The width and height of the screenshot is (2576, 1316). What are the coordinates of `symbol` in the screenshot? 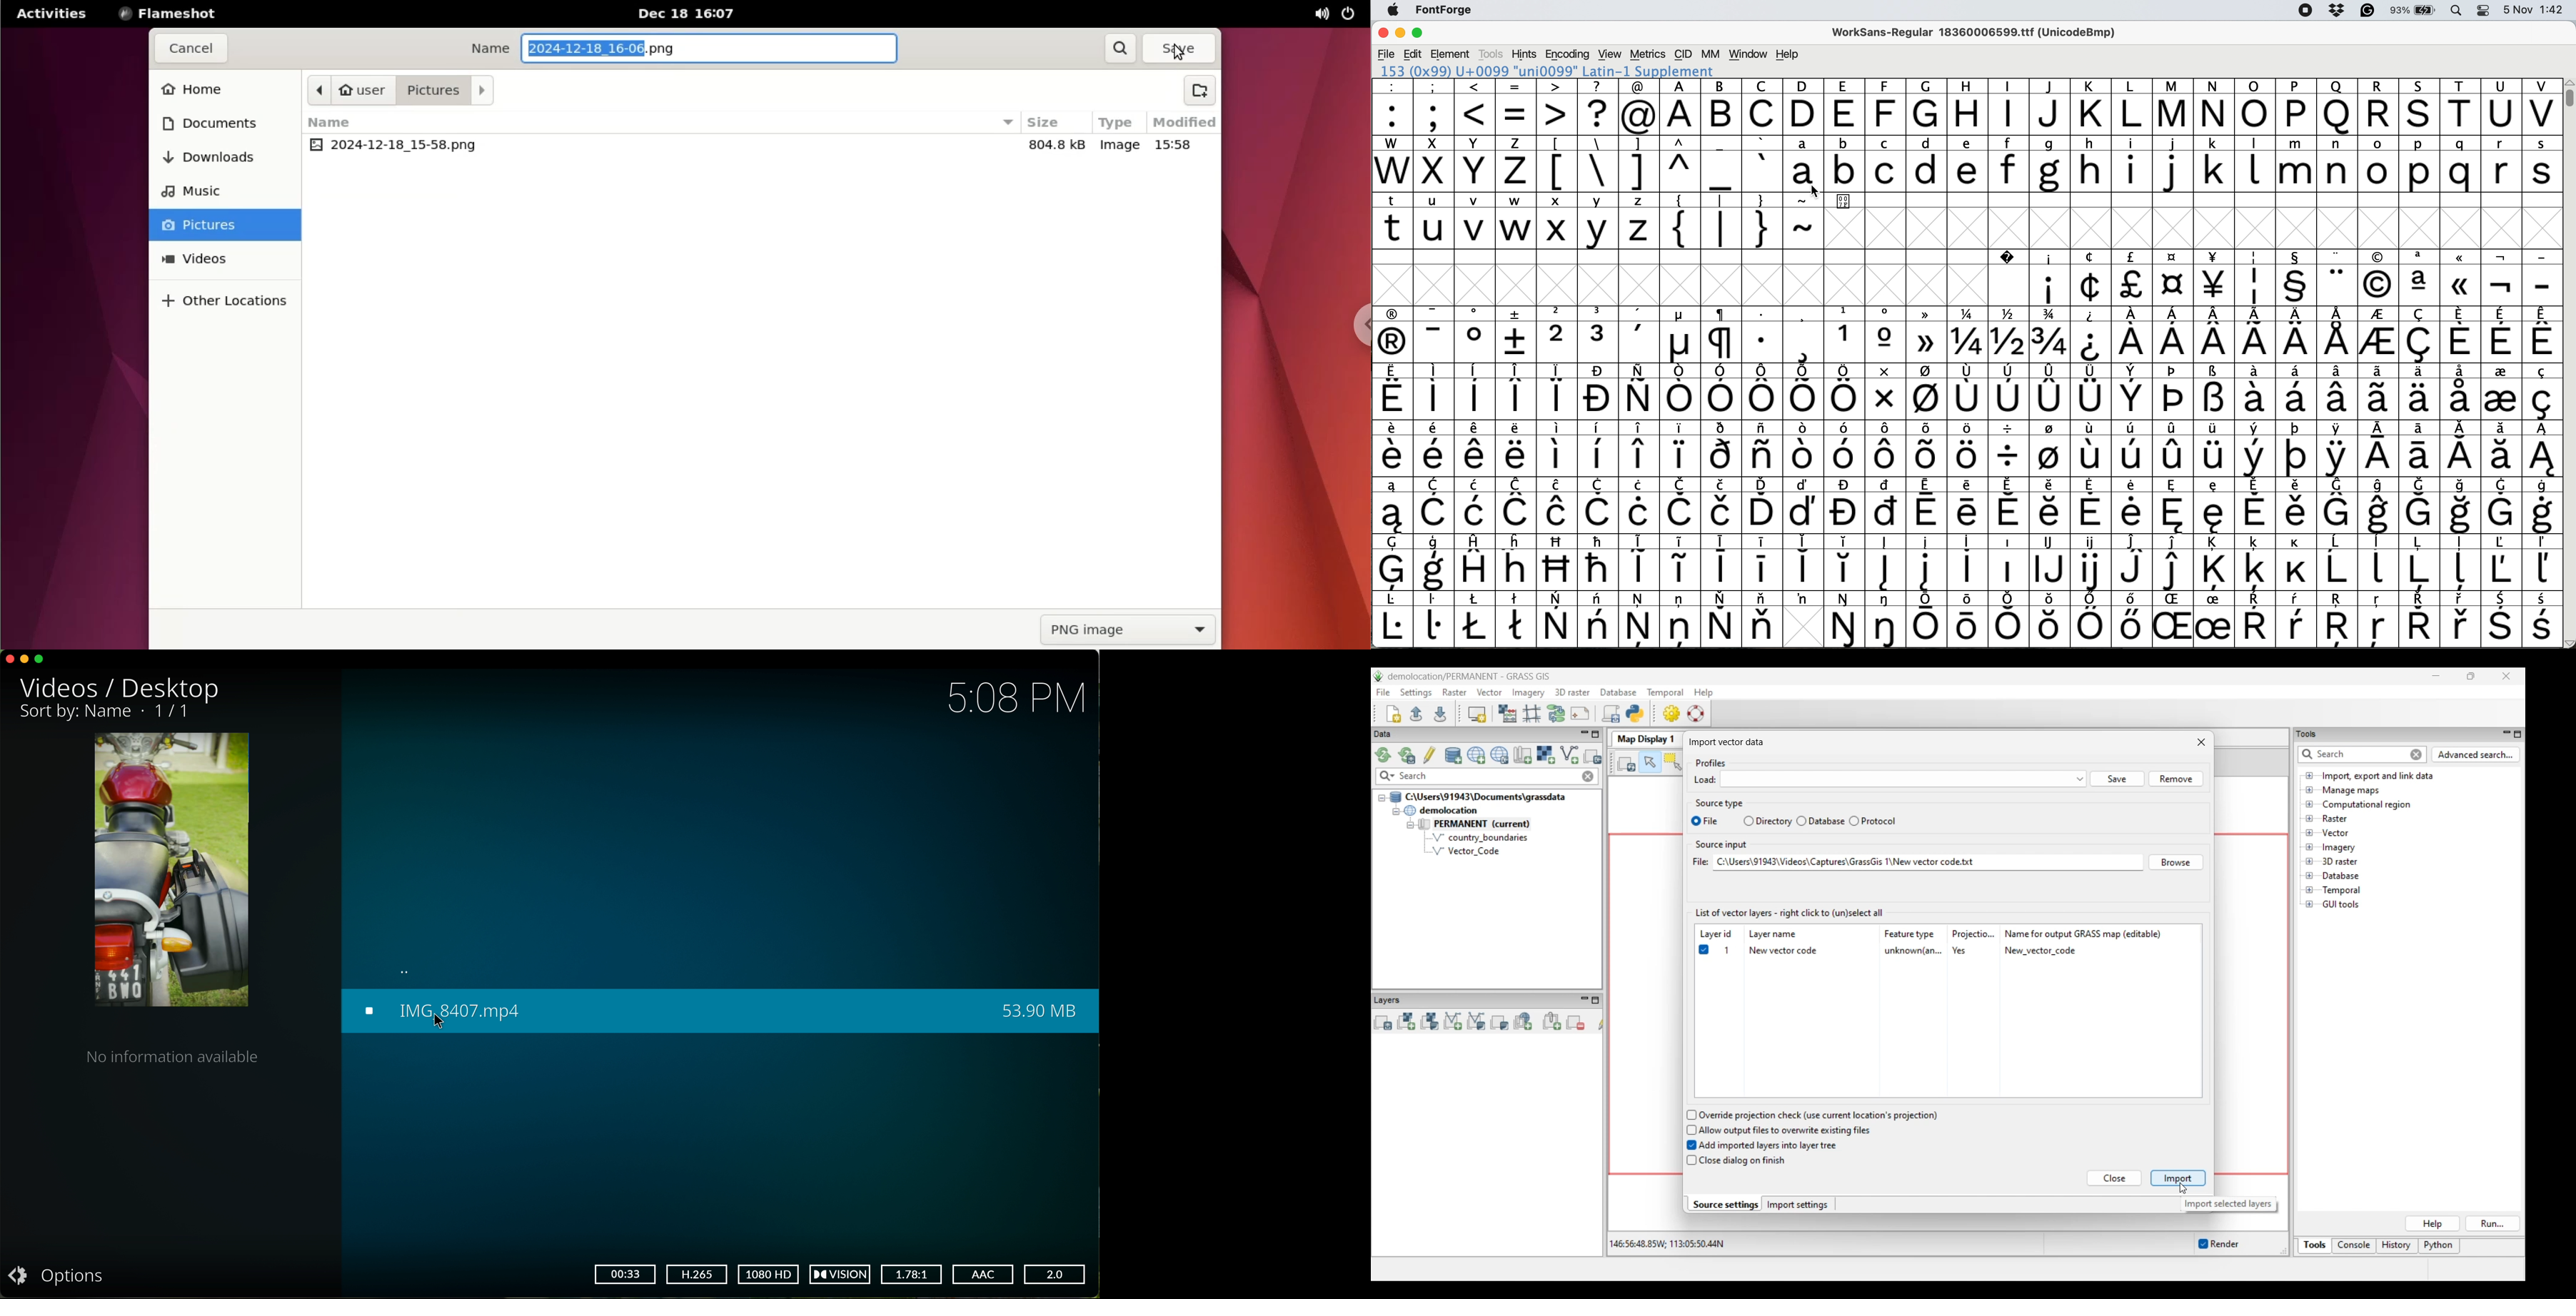 It's located at (1680, 619).